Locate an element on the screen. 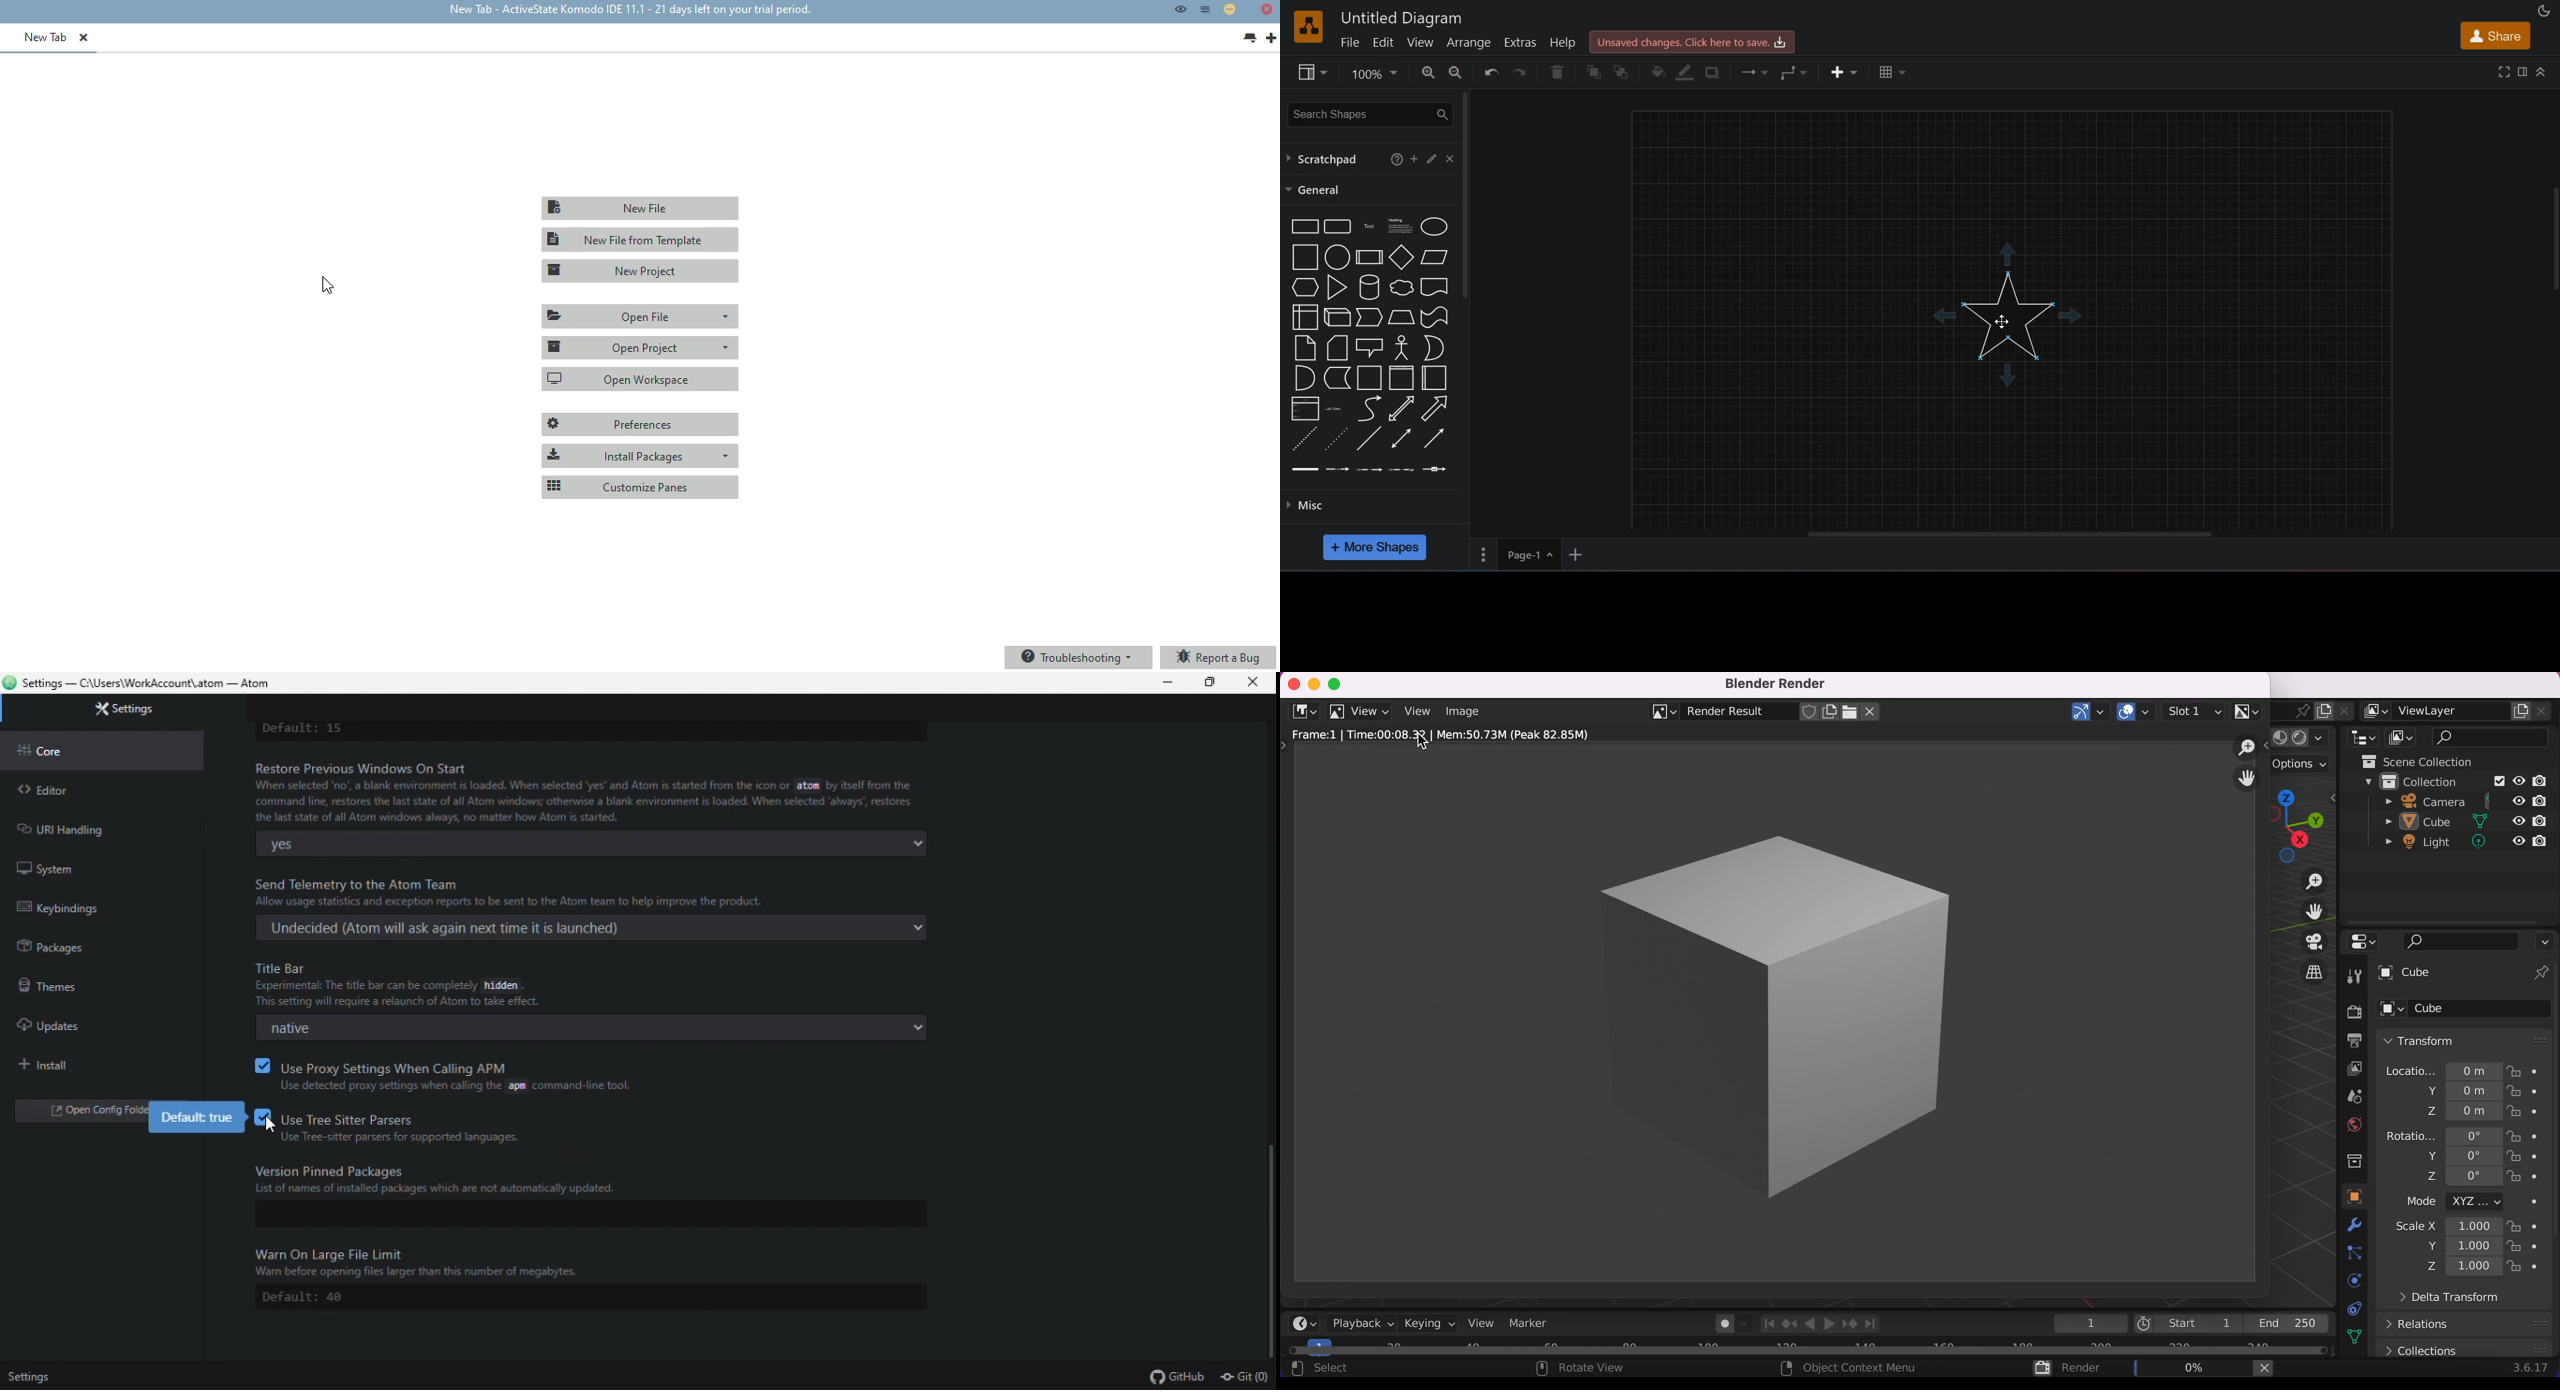 This screenshot has width=2576, height=1400. and is located at coordinates (1303, 378).